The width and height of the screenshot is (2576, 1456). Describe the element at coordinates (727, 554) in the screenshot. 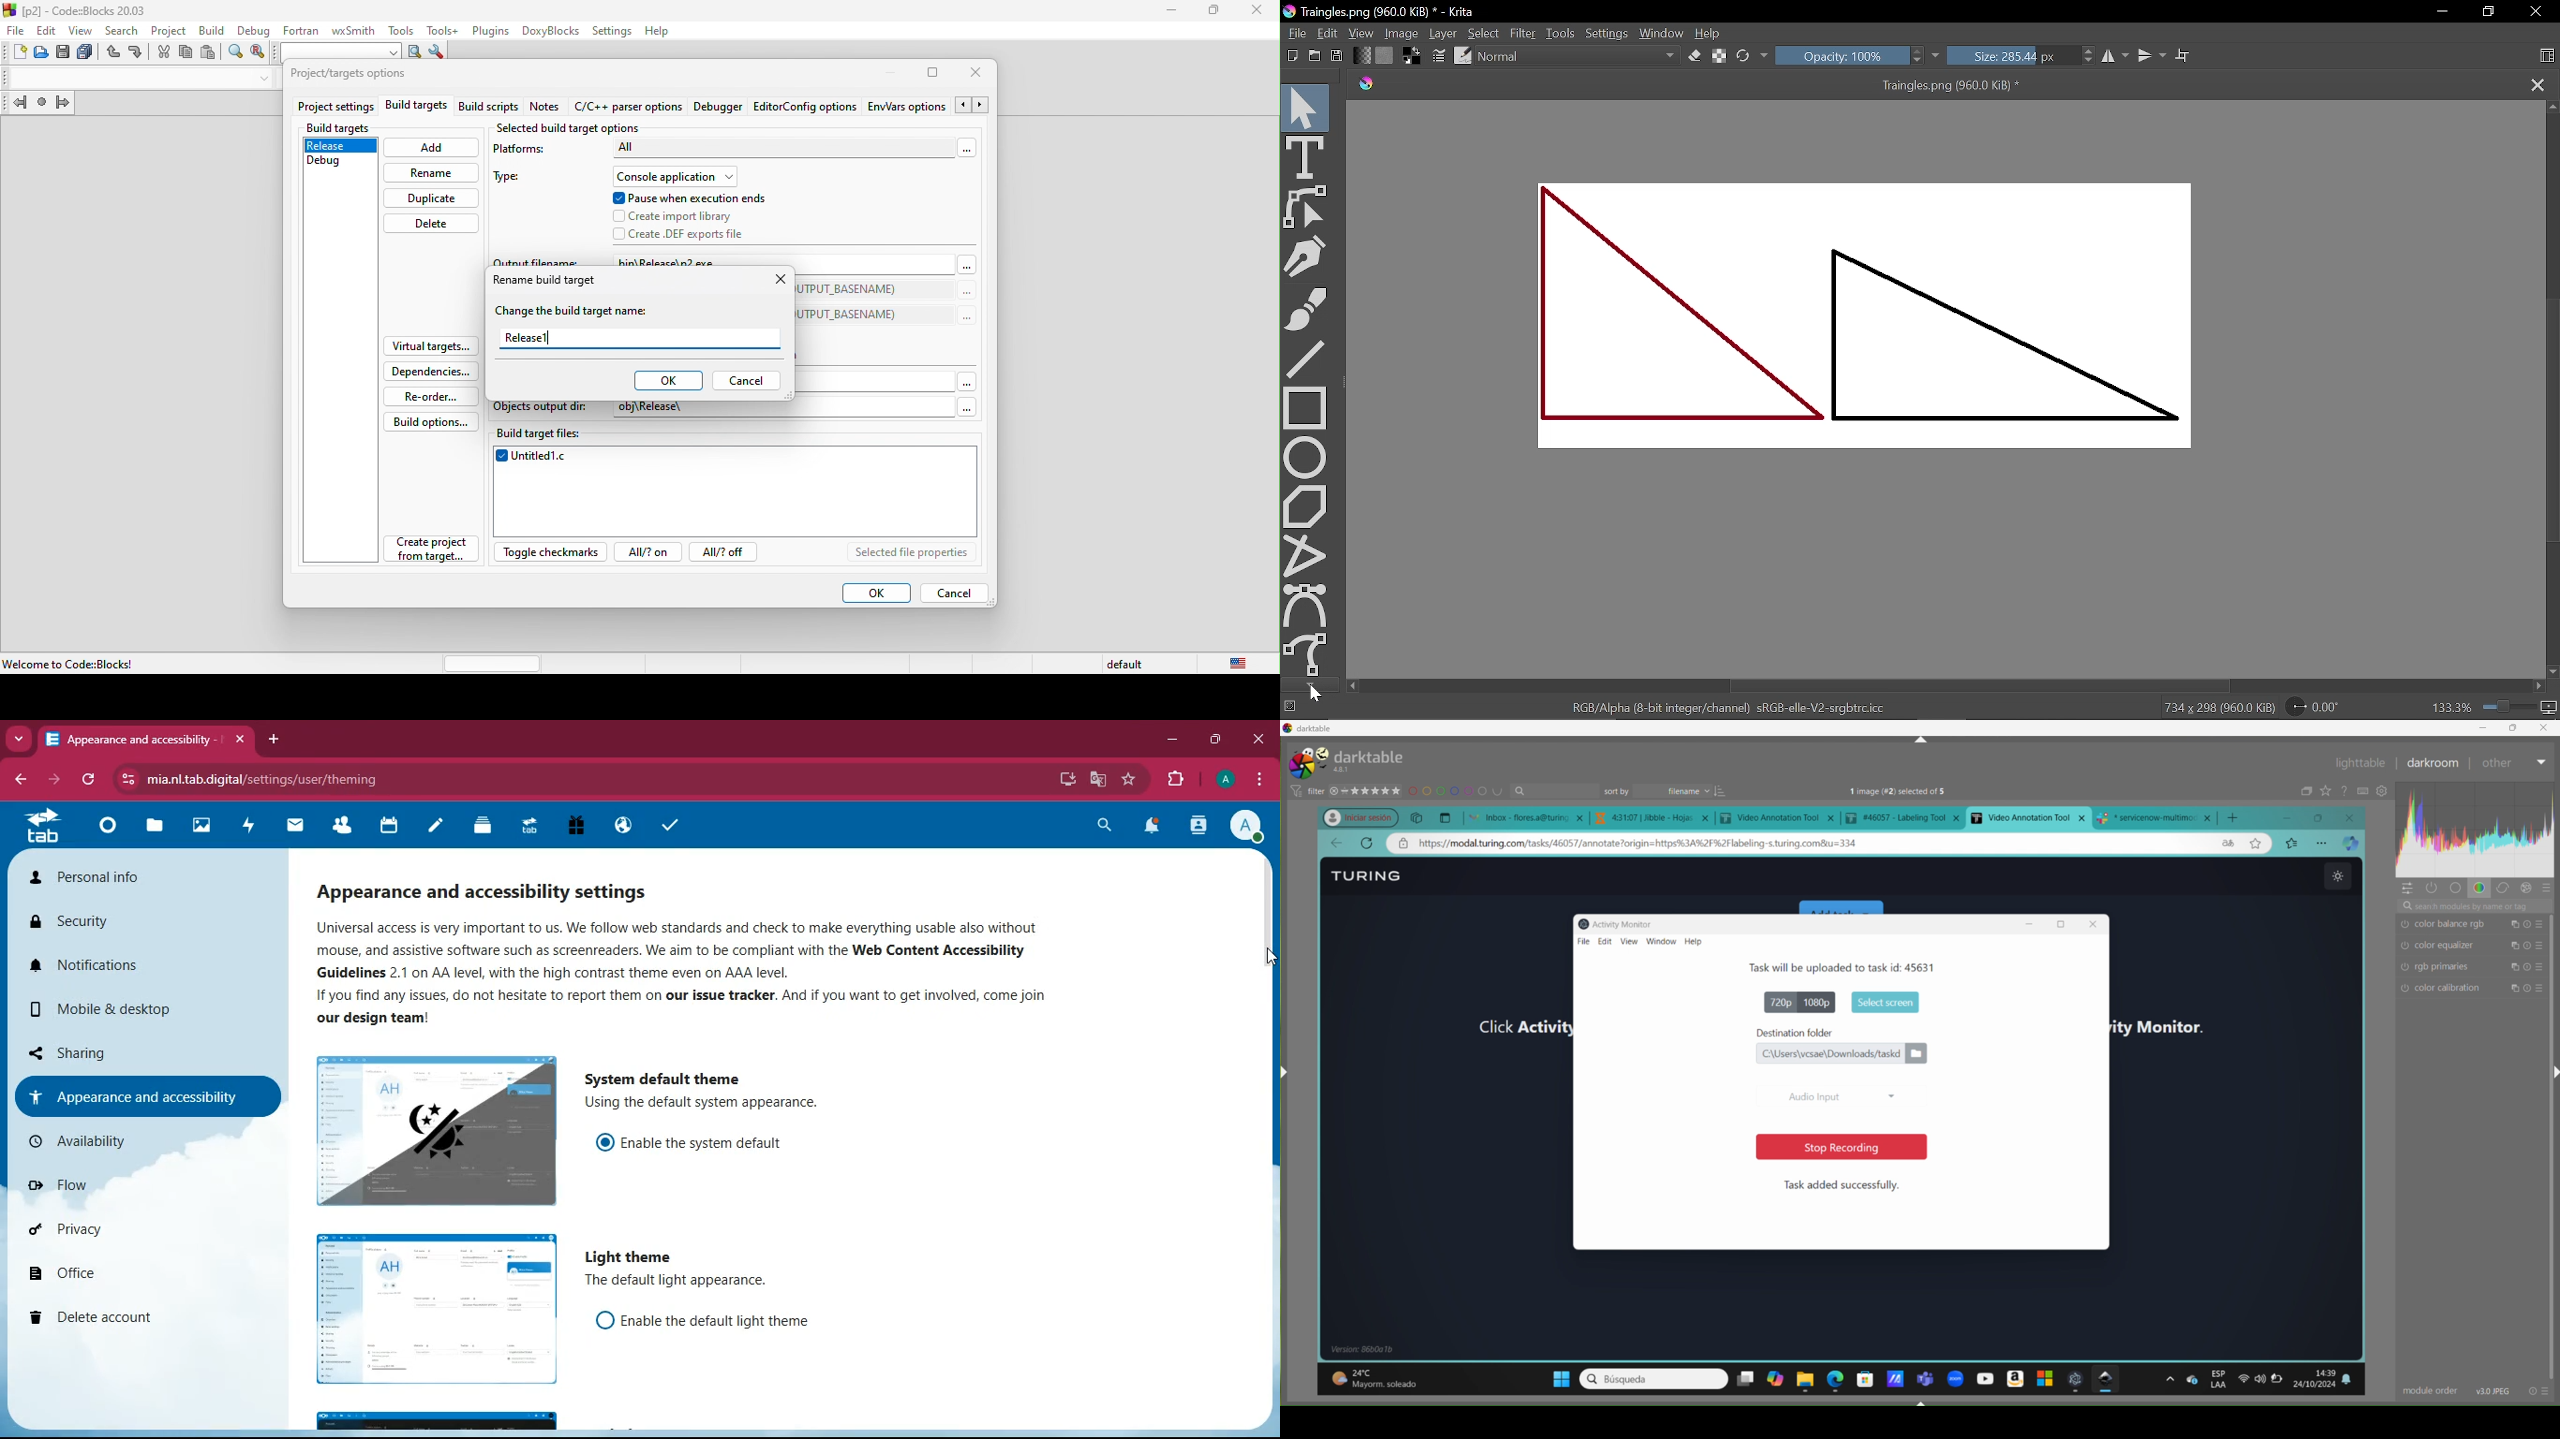

I see `all?off` at that location.